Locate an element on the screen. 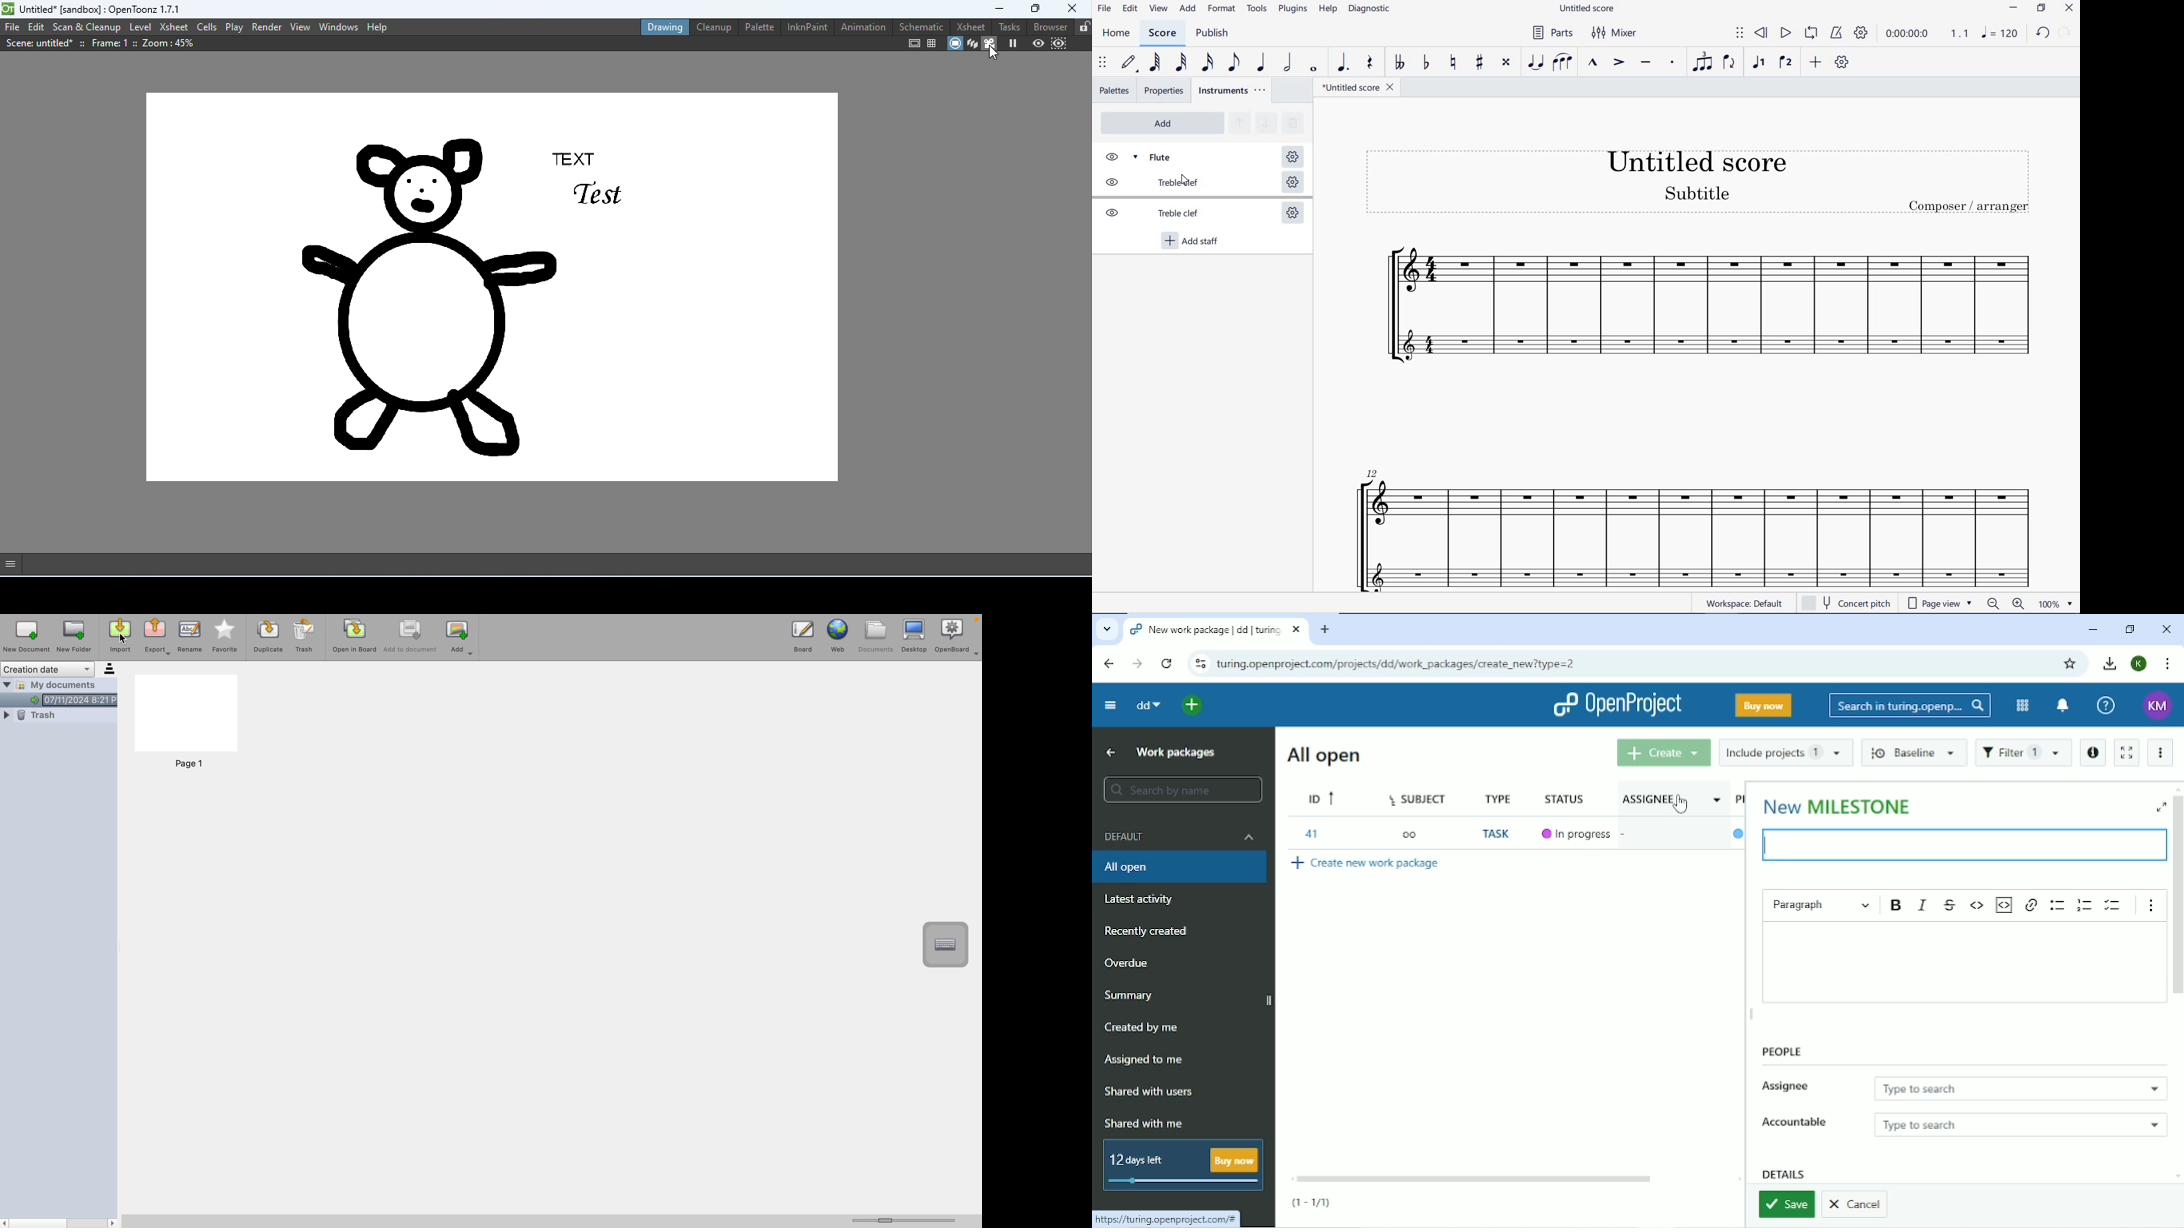 The image size is (2184, 1232). type is located at coordinates (1502, 797).